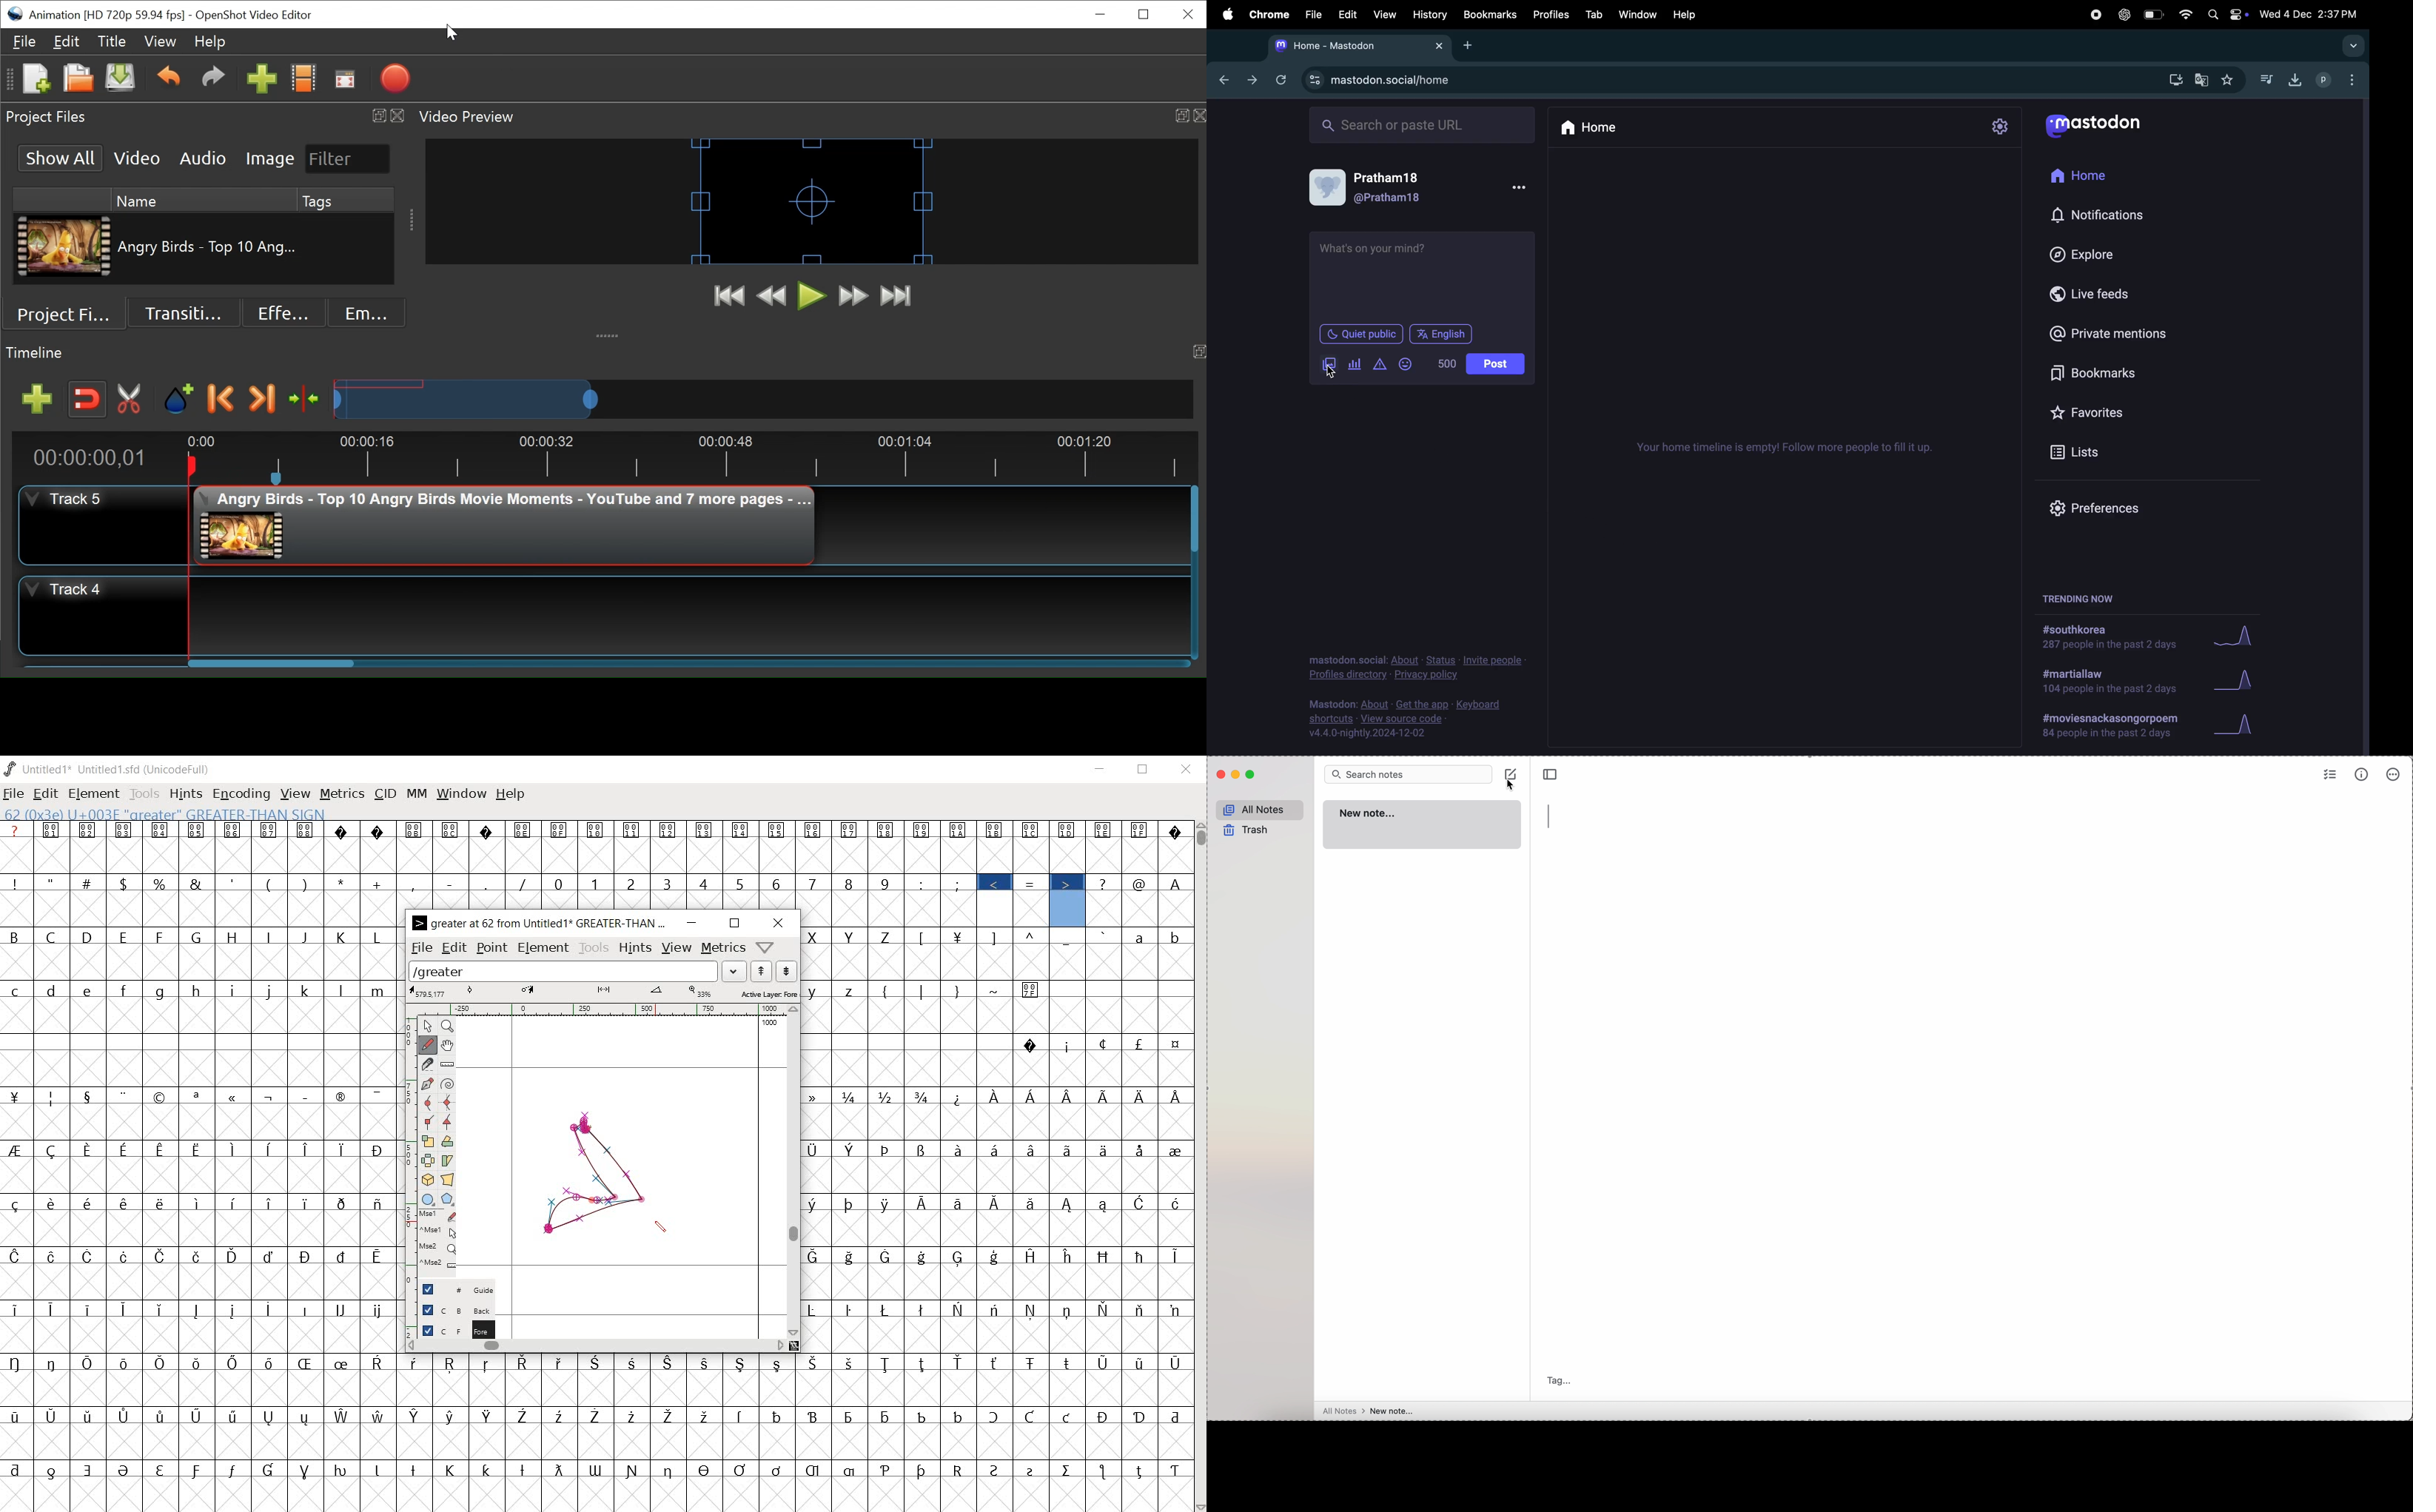 This screenshot has height=1512, width=2436. What do you see at coordinates (1375, 191) in the screenshot?
I see `pratham@18` at bounding box center [1375, 191].